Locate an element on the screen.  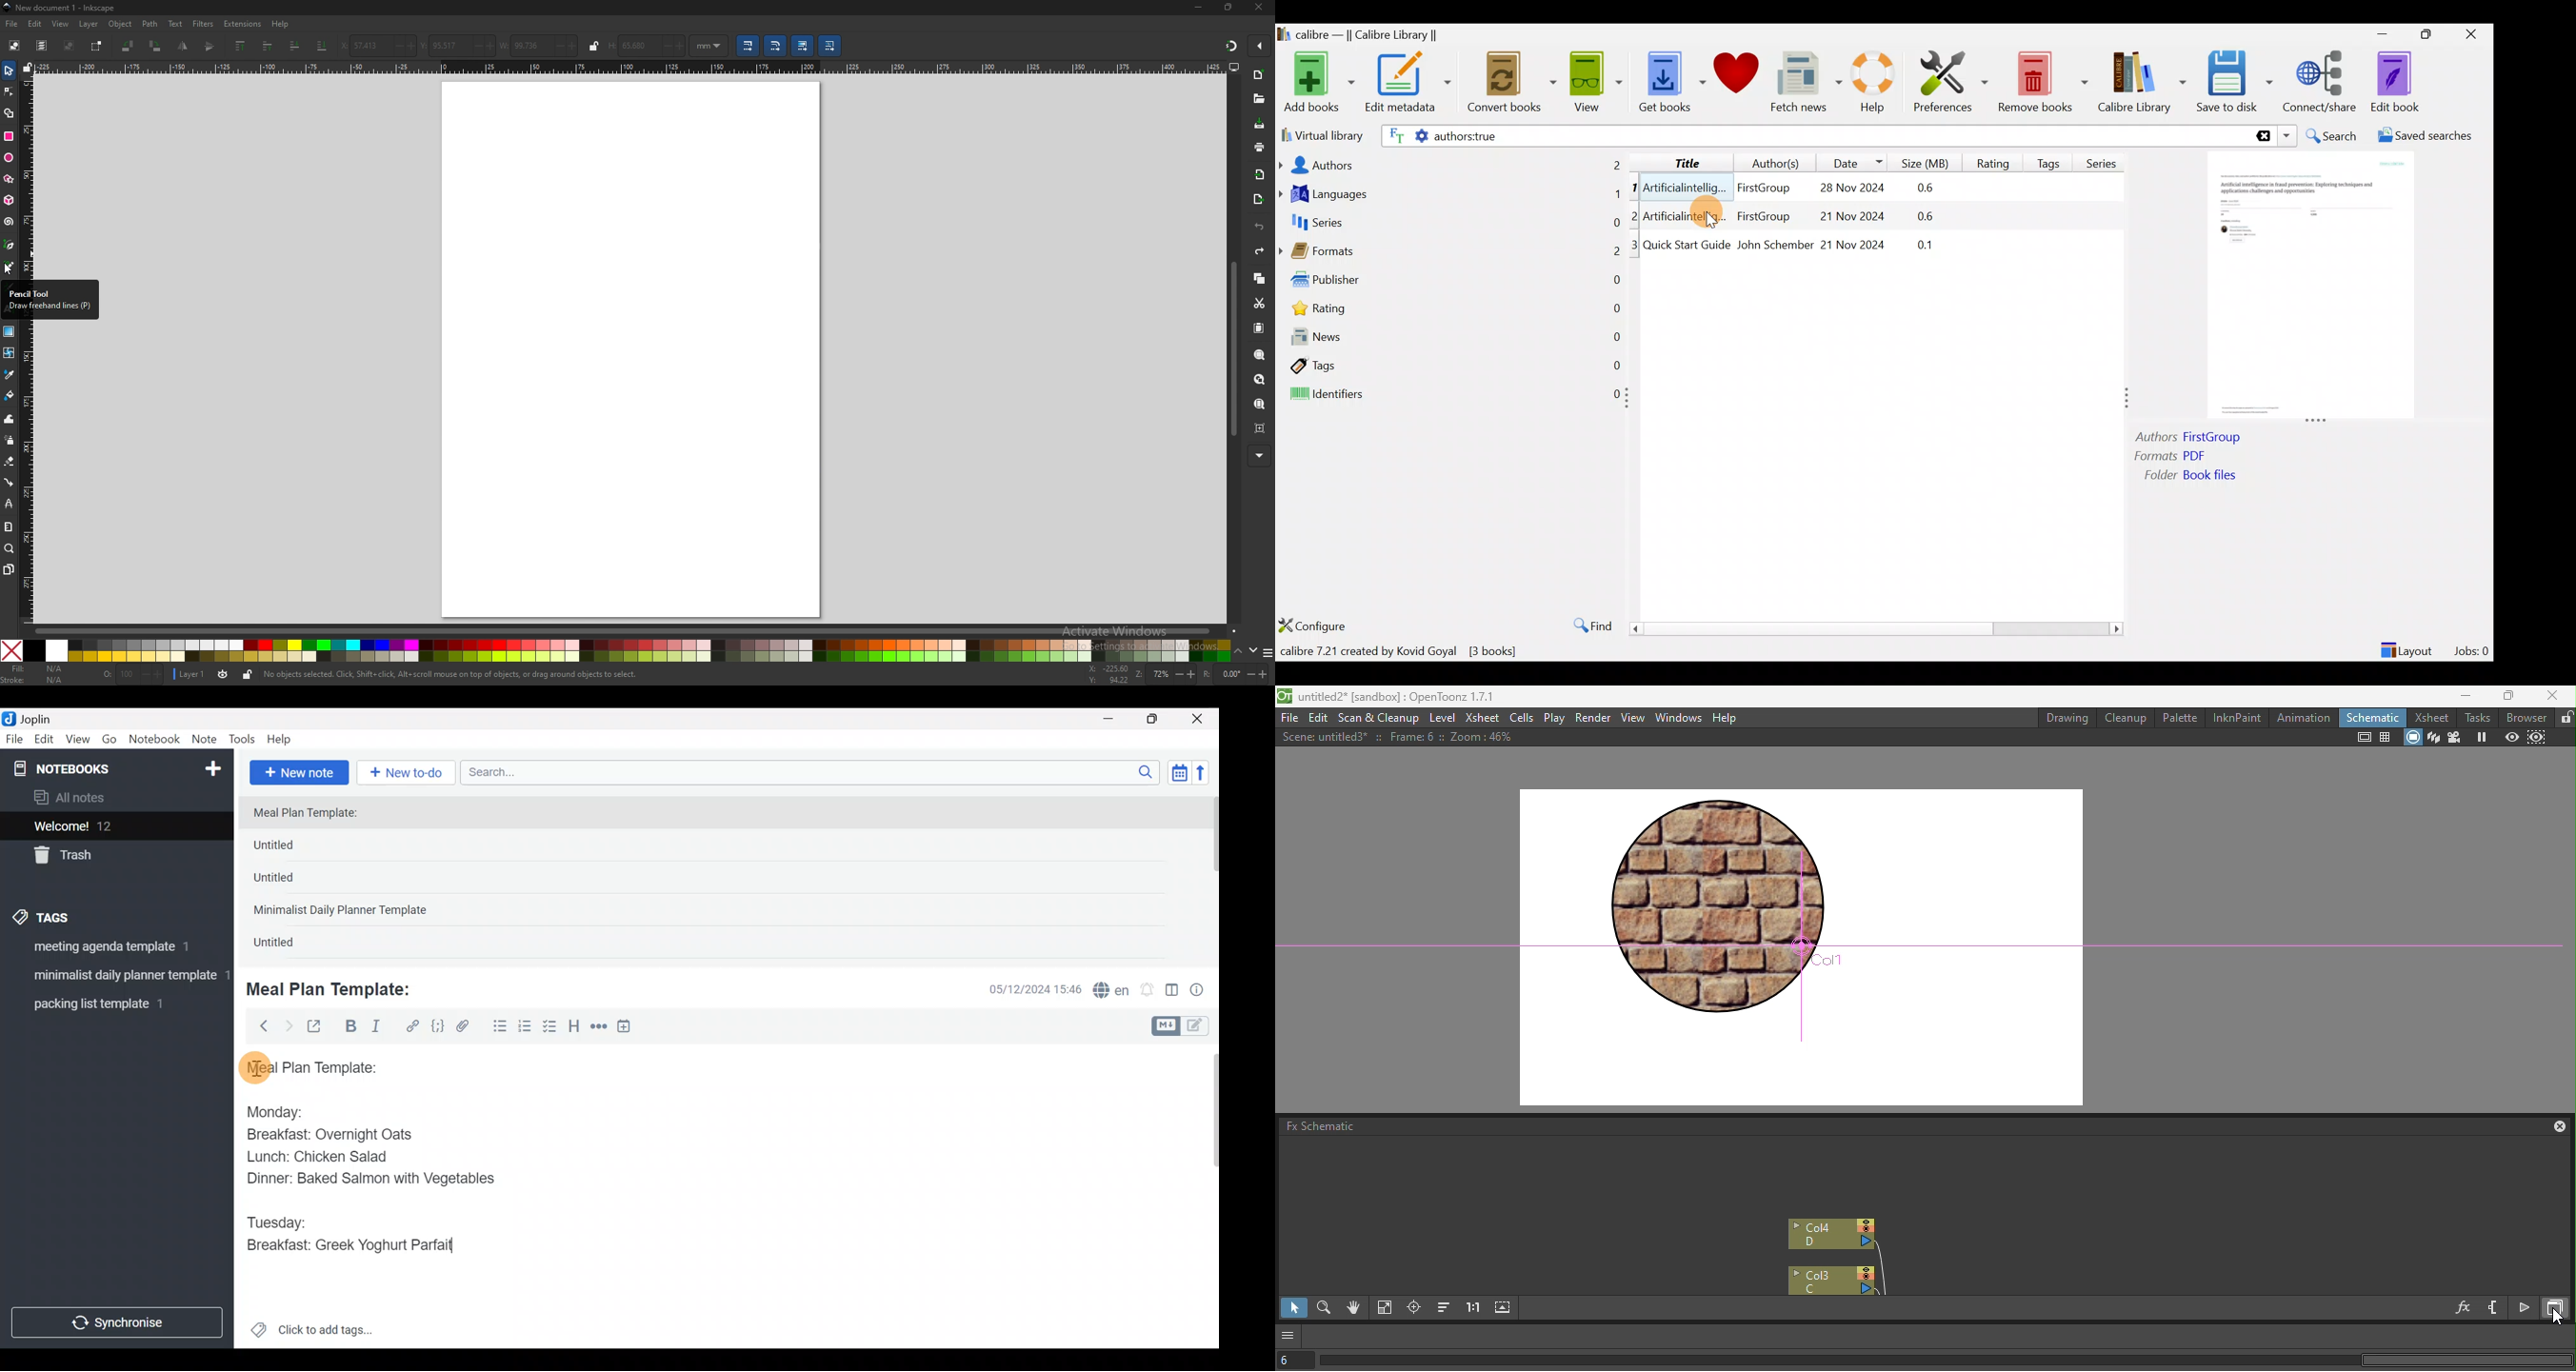
Joplin is located at coordinates (44, 717).